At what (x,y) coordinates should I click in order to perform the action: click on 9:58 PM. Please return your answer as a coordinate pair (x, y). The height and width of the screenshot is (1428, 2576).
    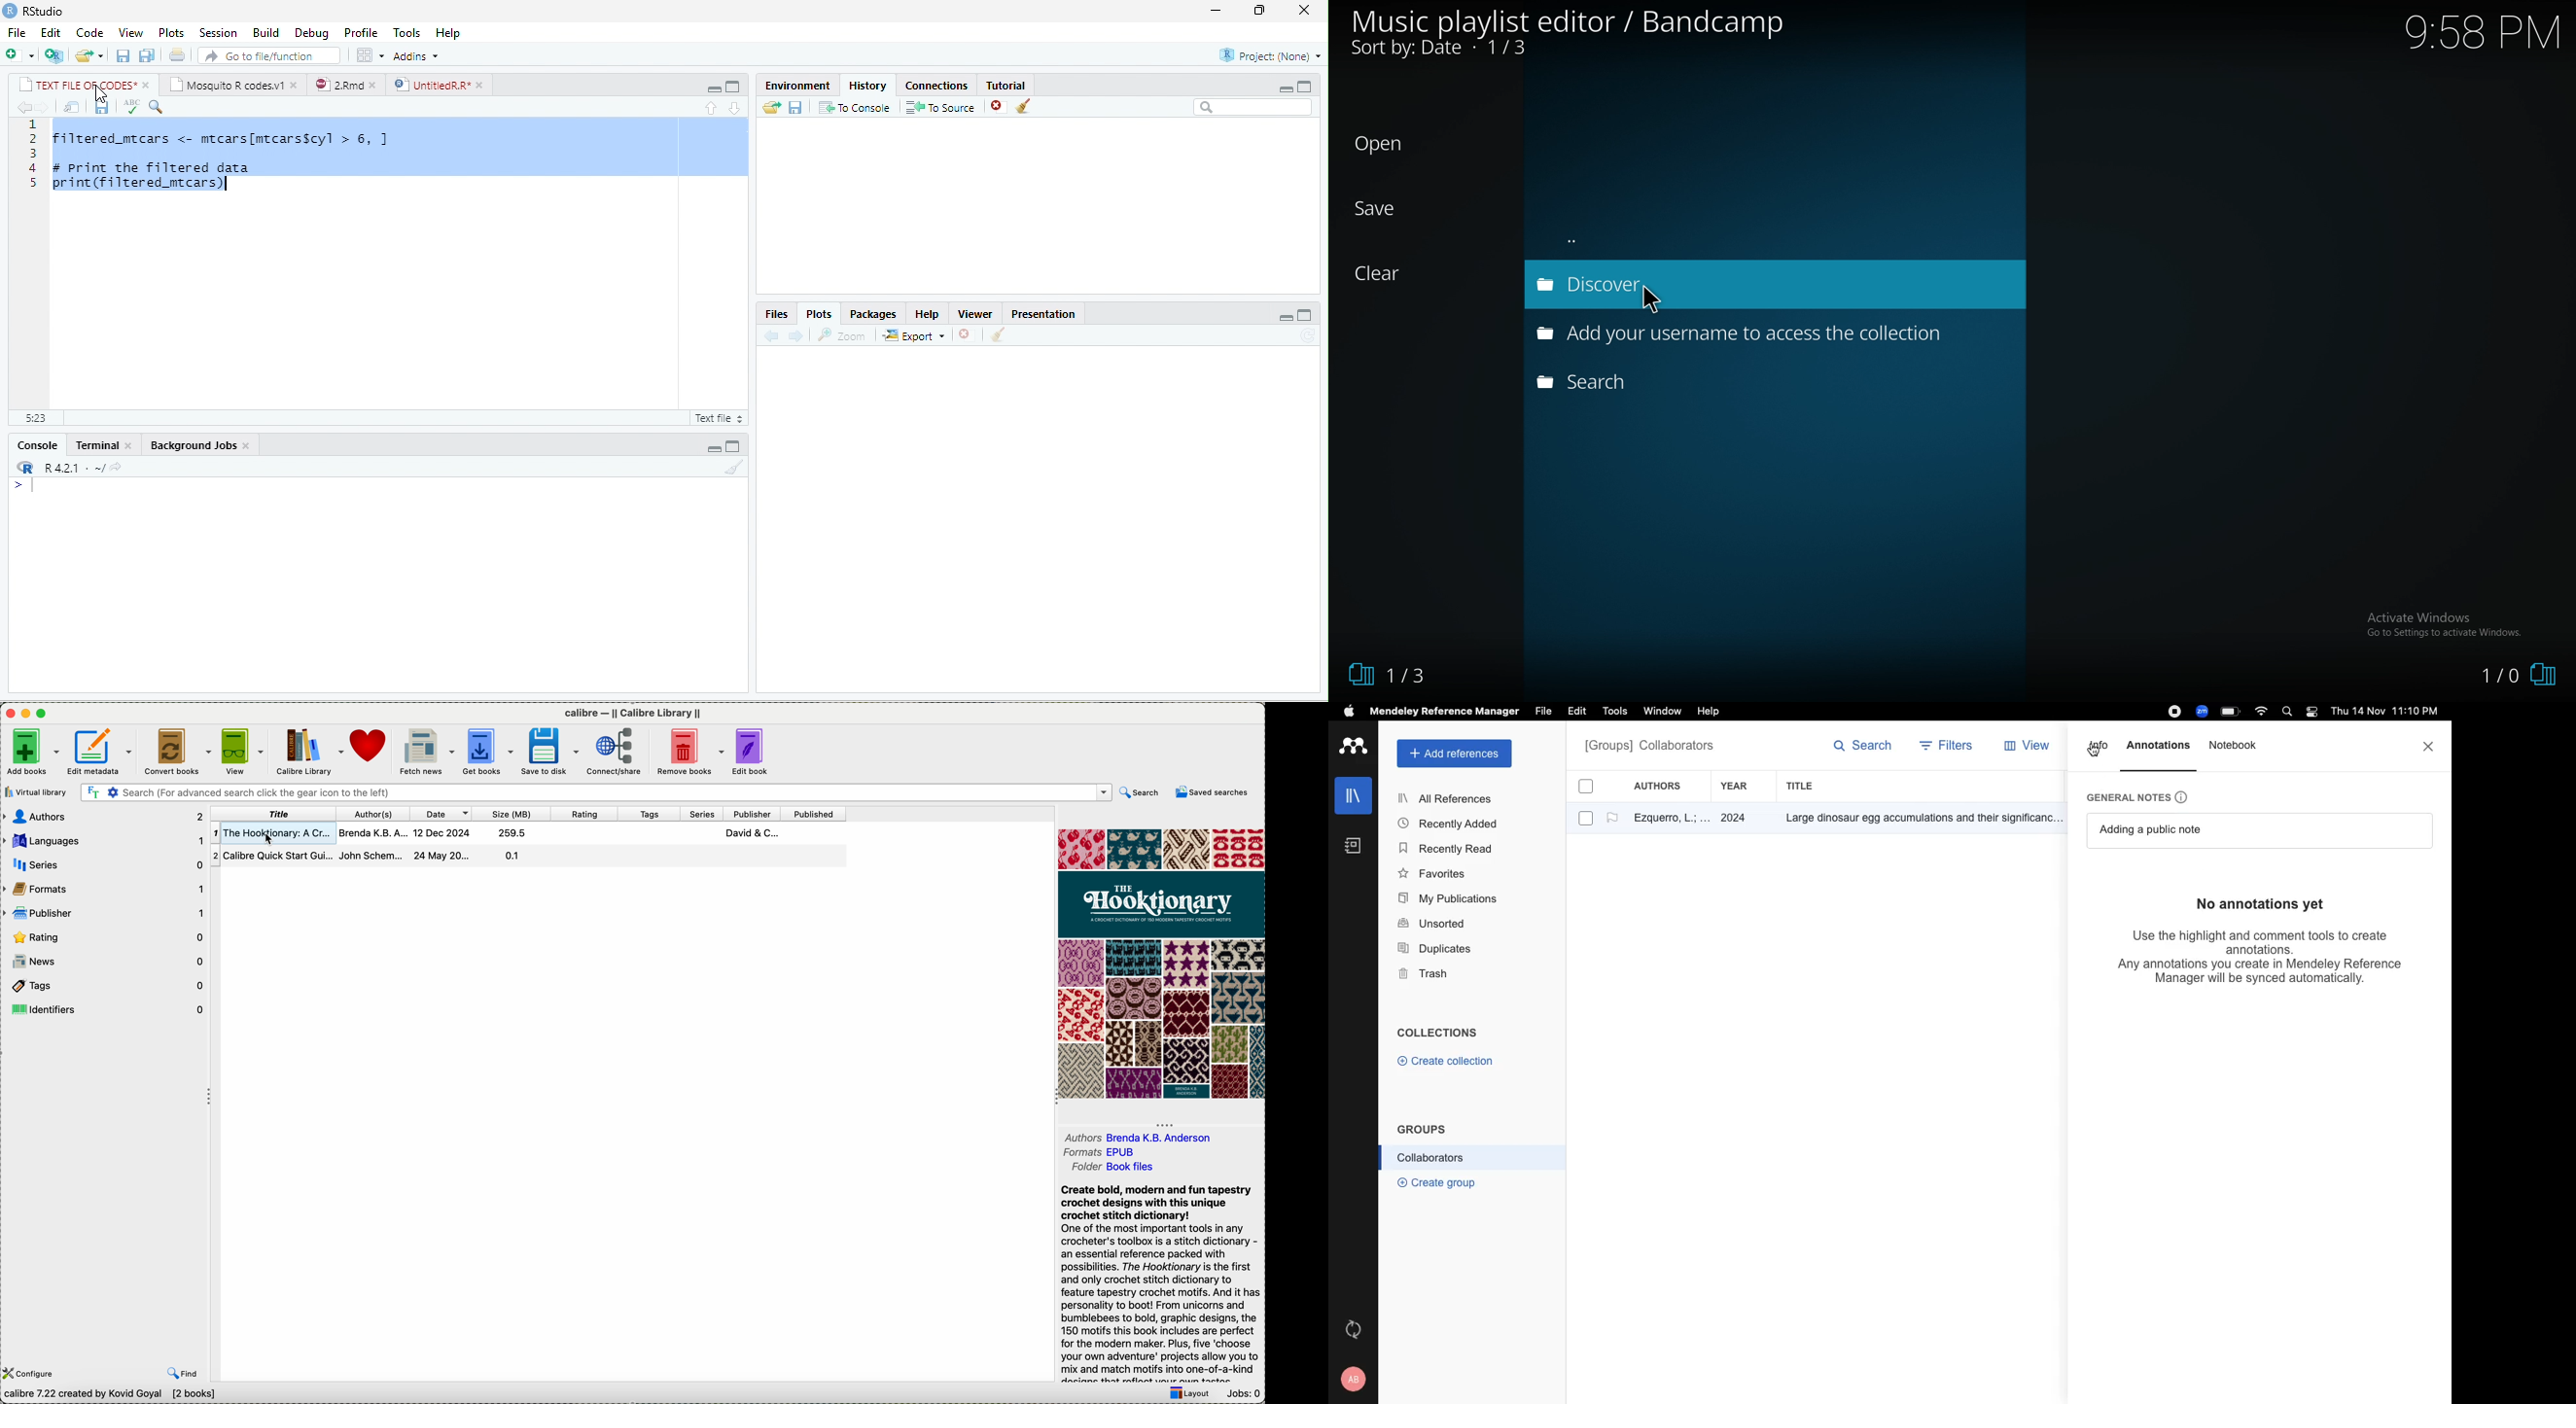
    Looking at the image, I should click on (2482, 40).